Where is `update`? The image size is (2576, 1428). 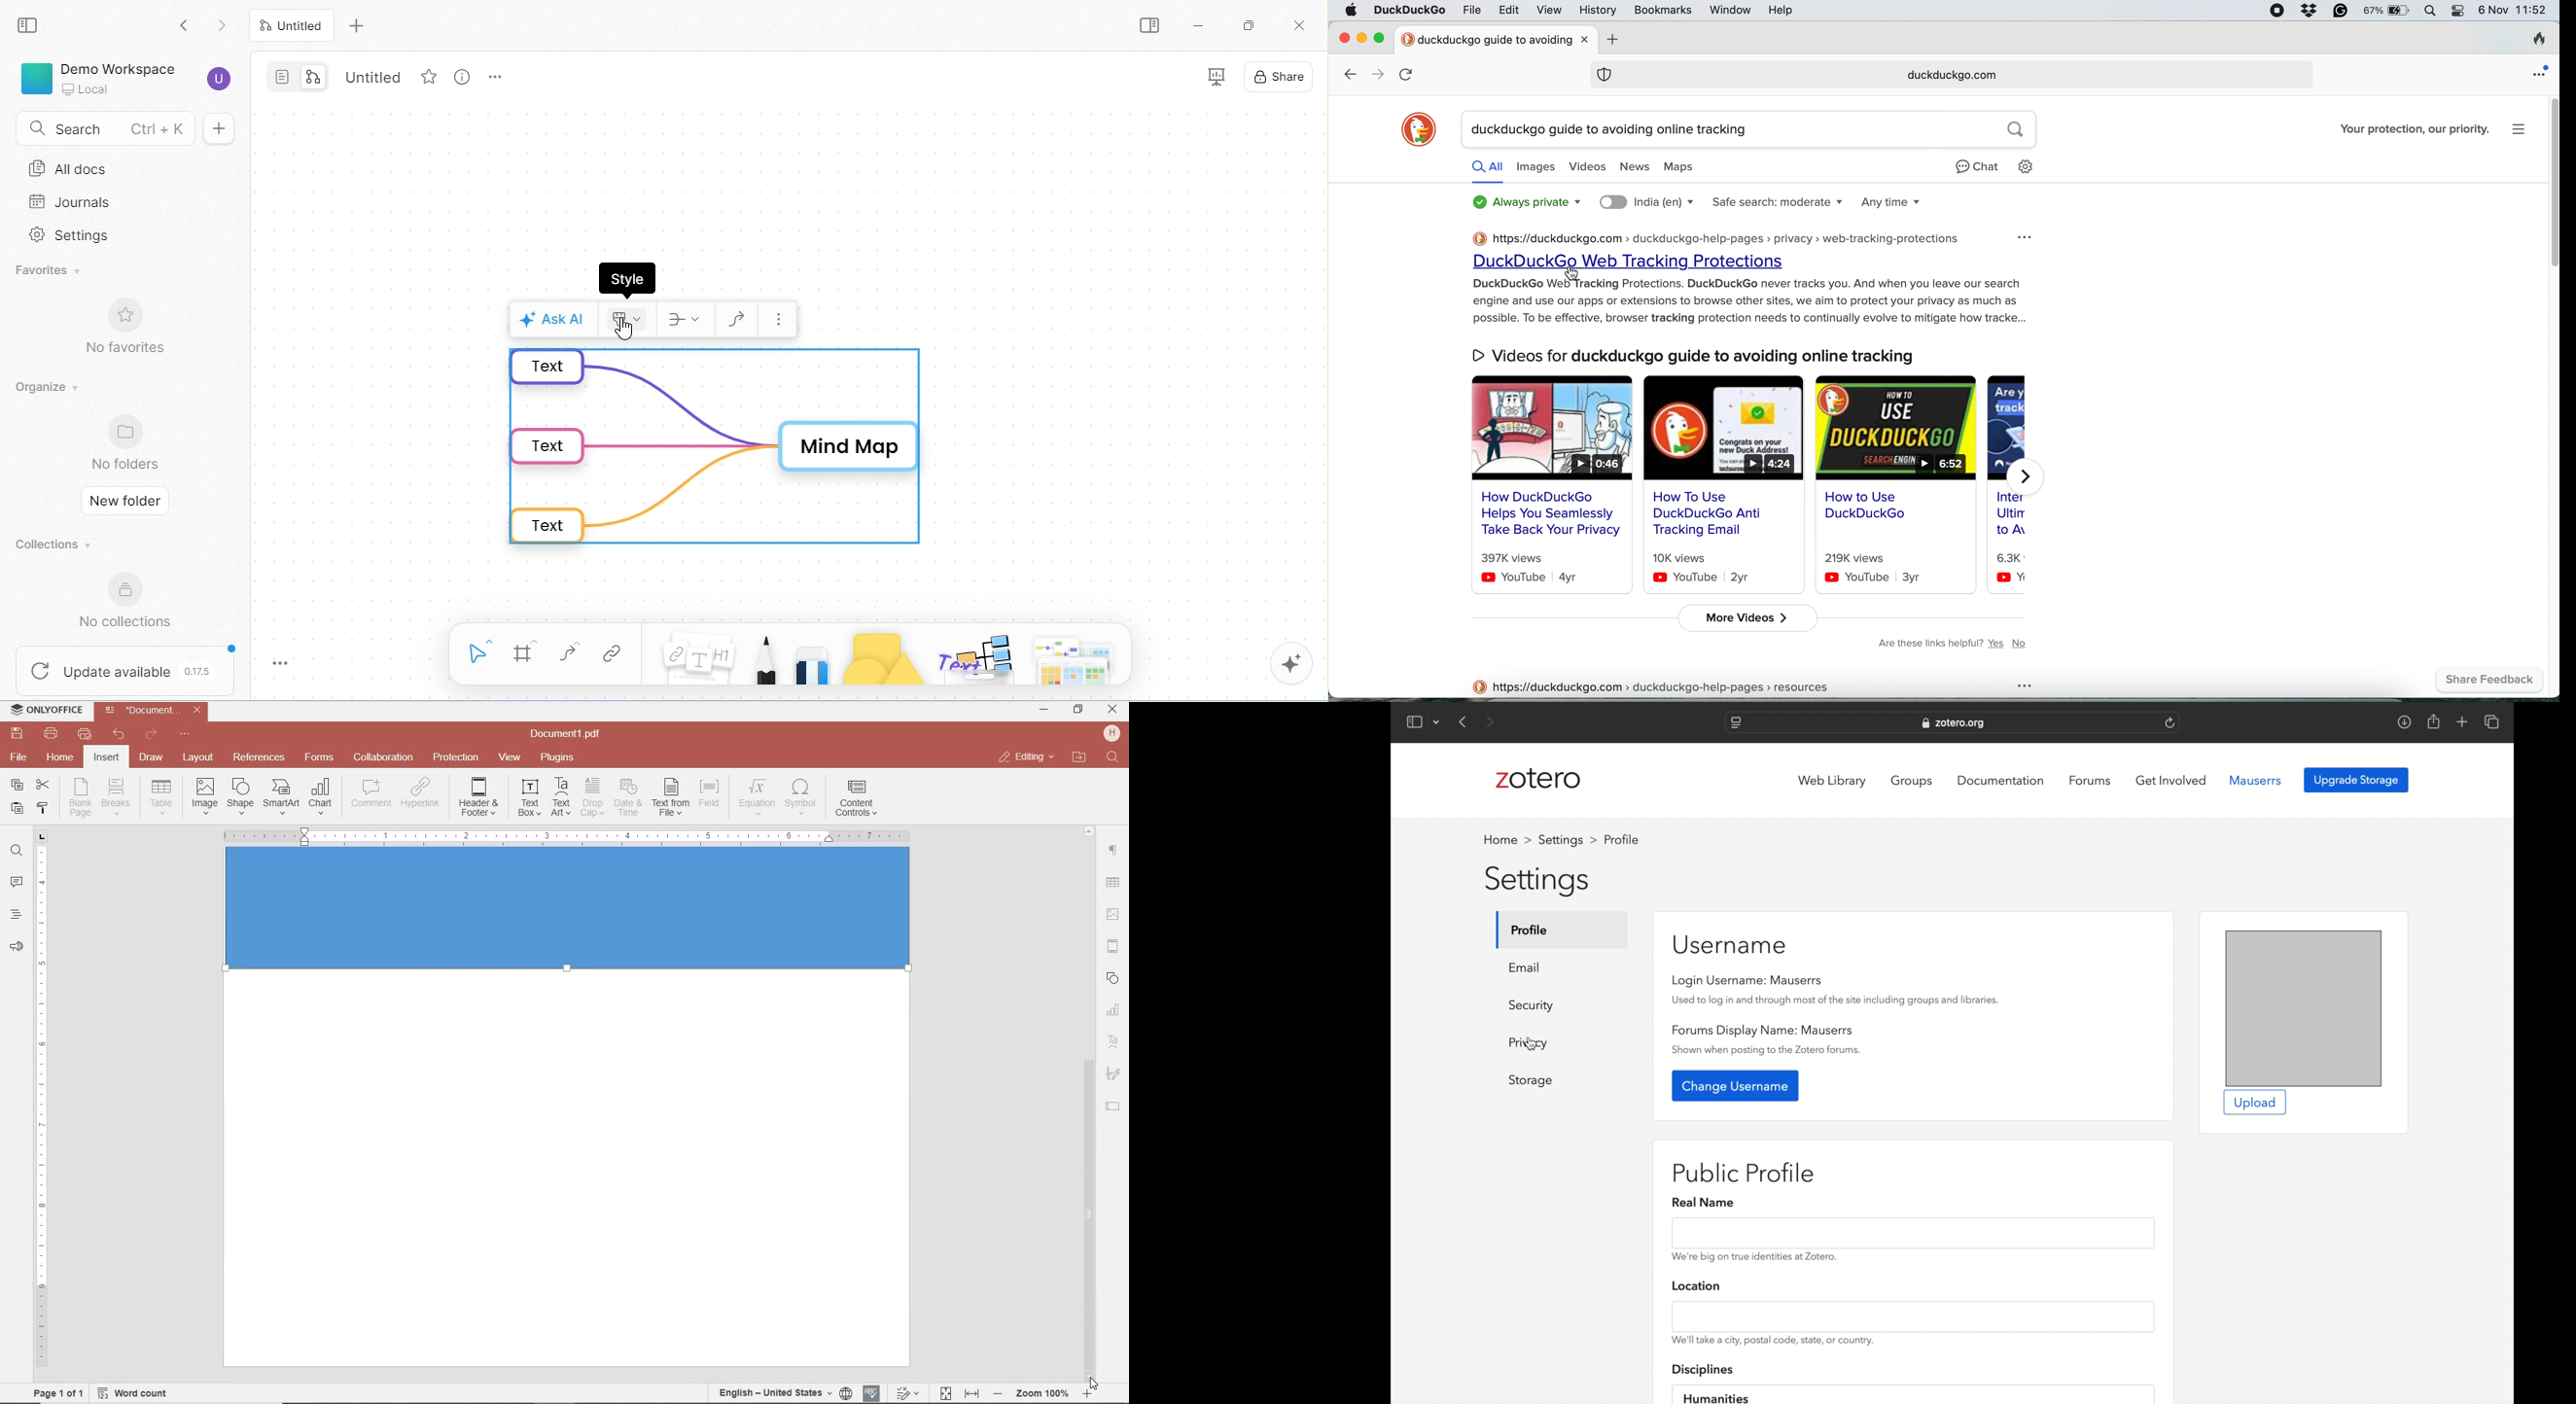
update is located at coordinates (127, 670).